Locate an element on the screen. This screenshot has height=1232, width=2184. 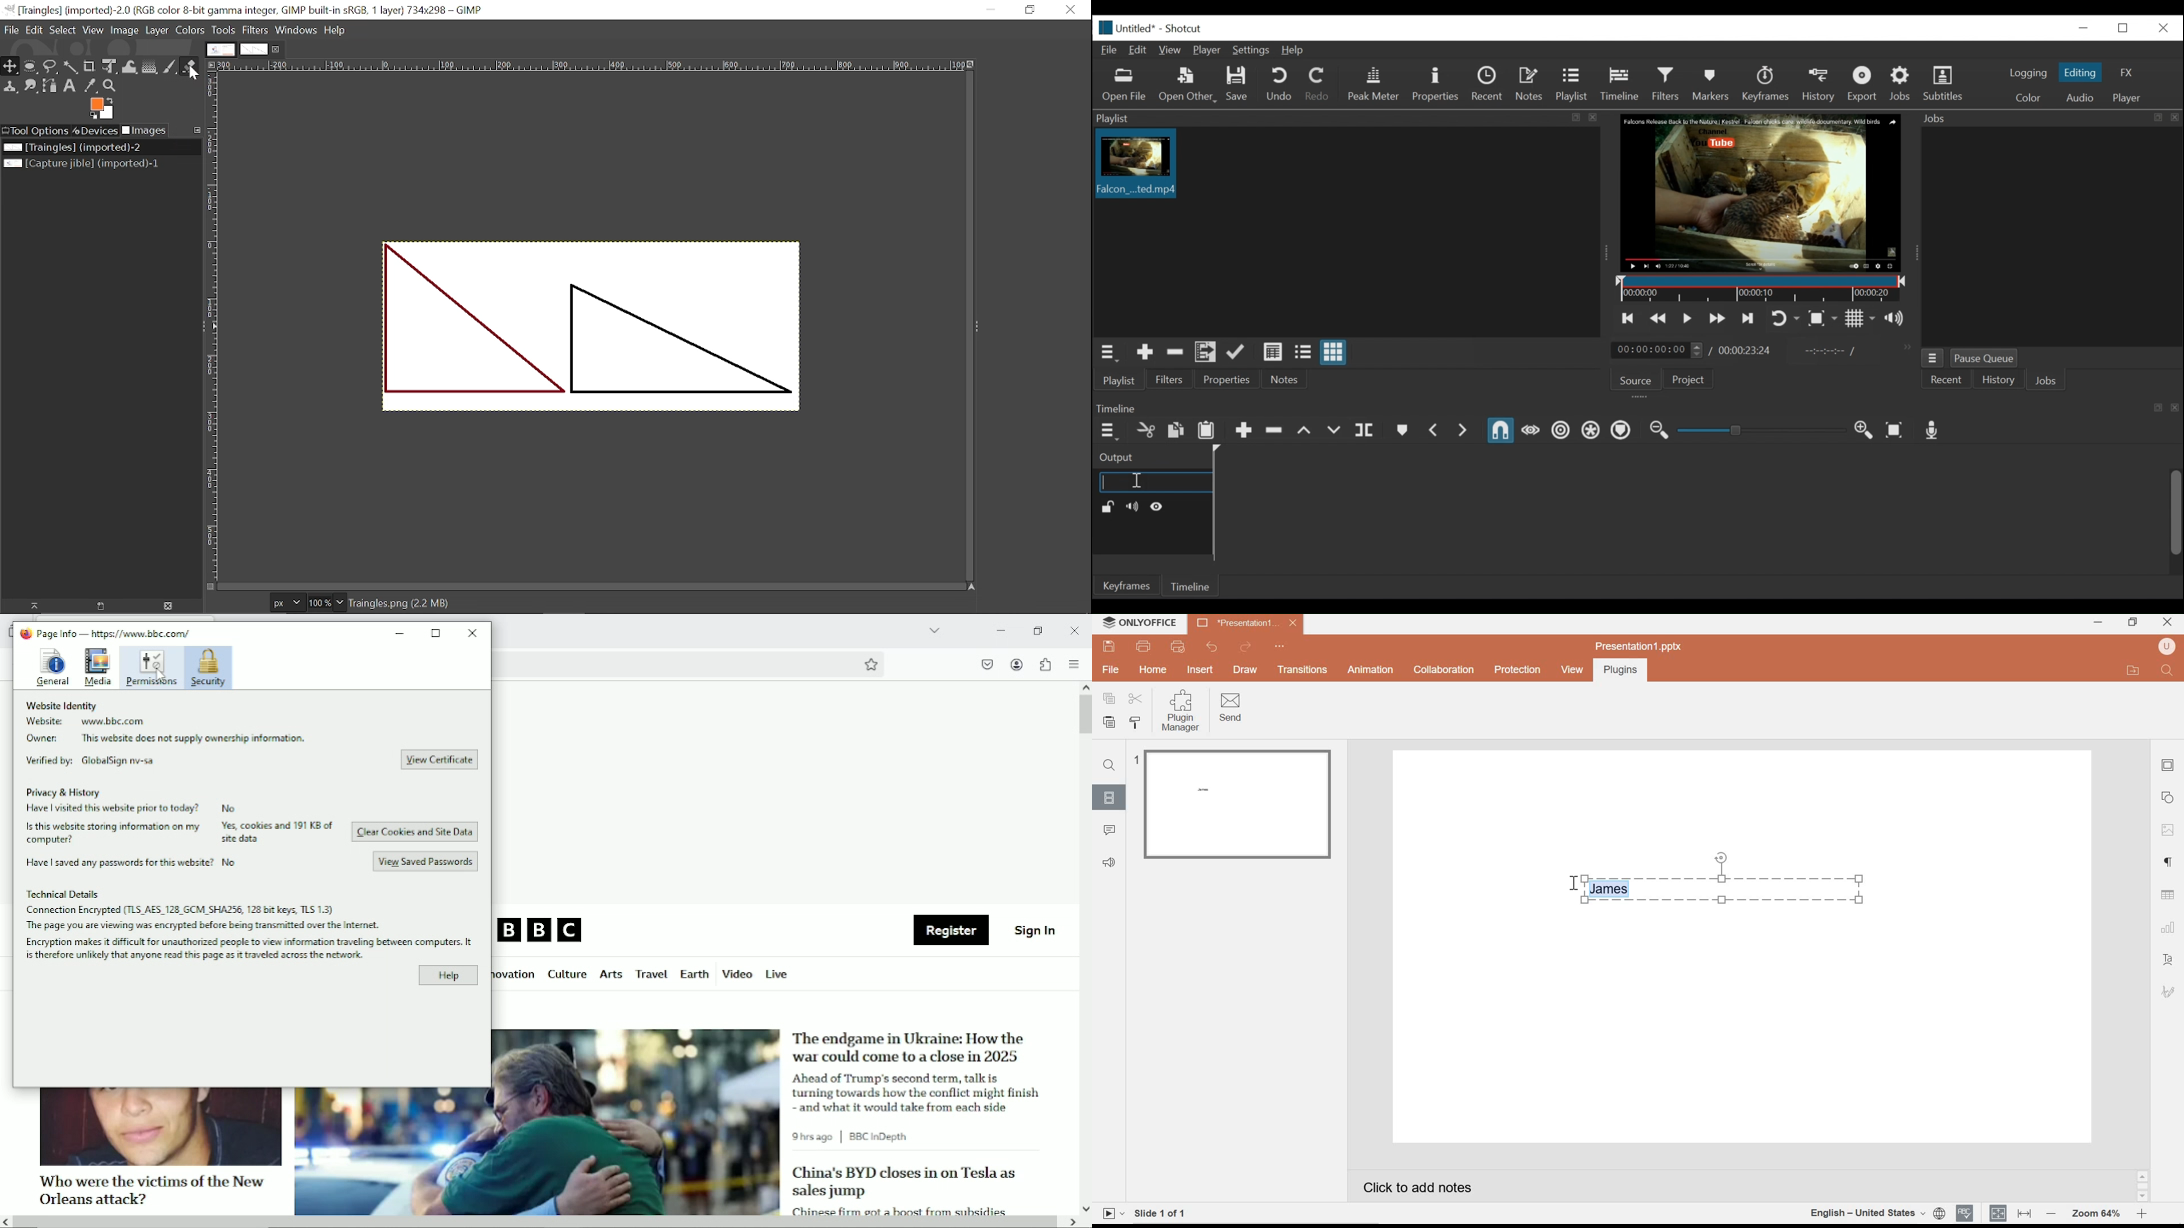
Settings is located at coordinates (1251, 49).